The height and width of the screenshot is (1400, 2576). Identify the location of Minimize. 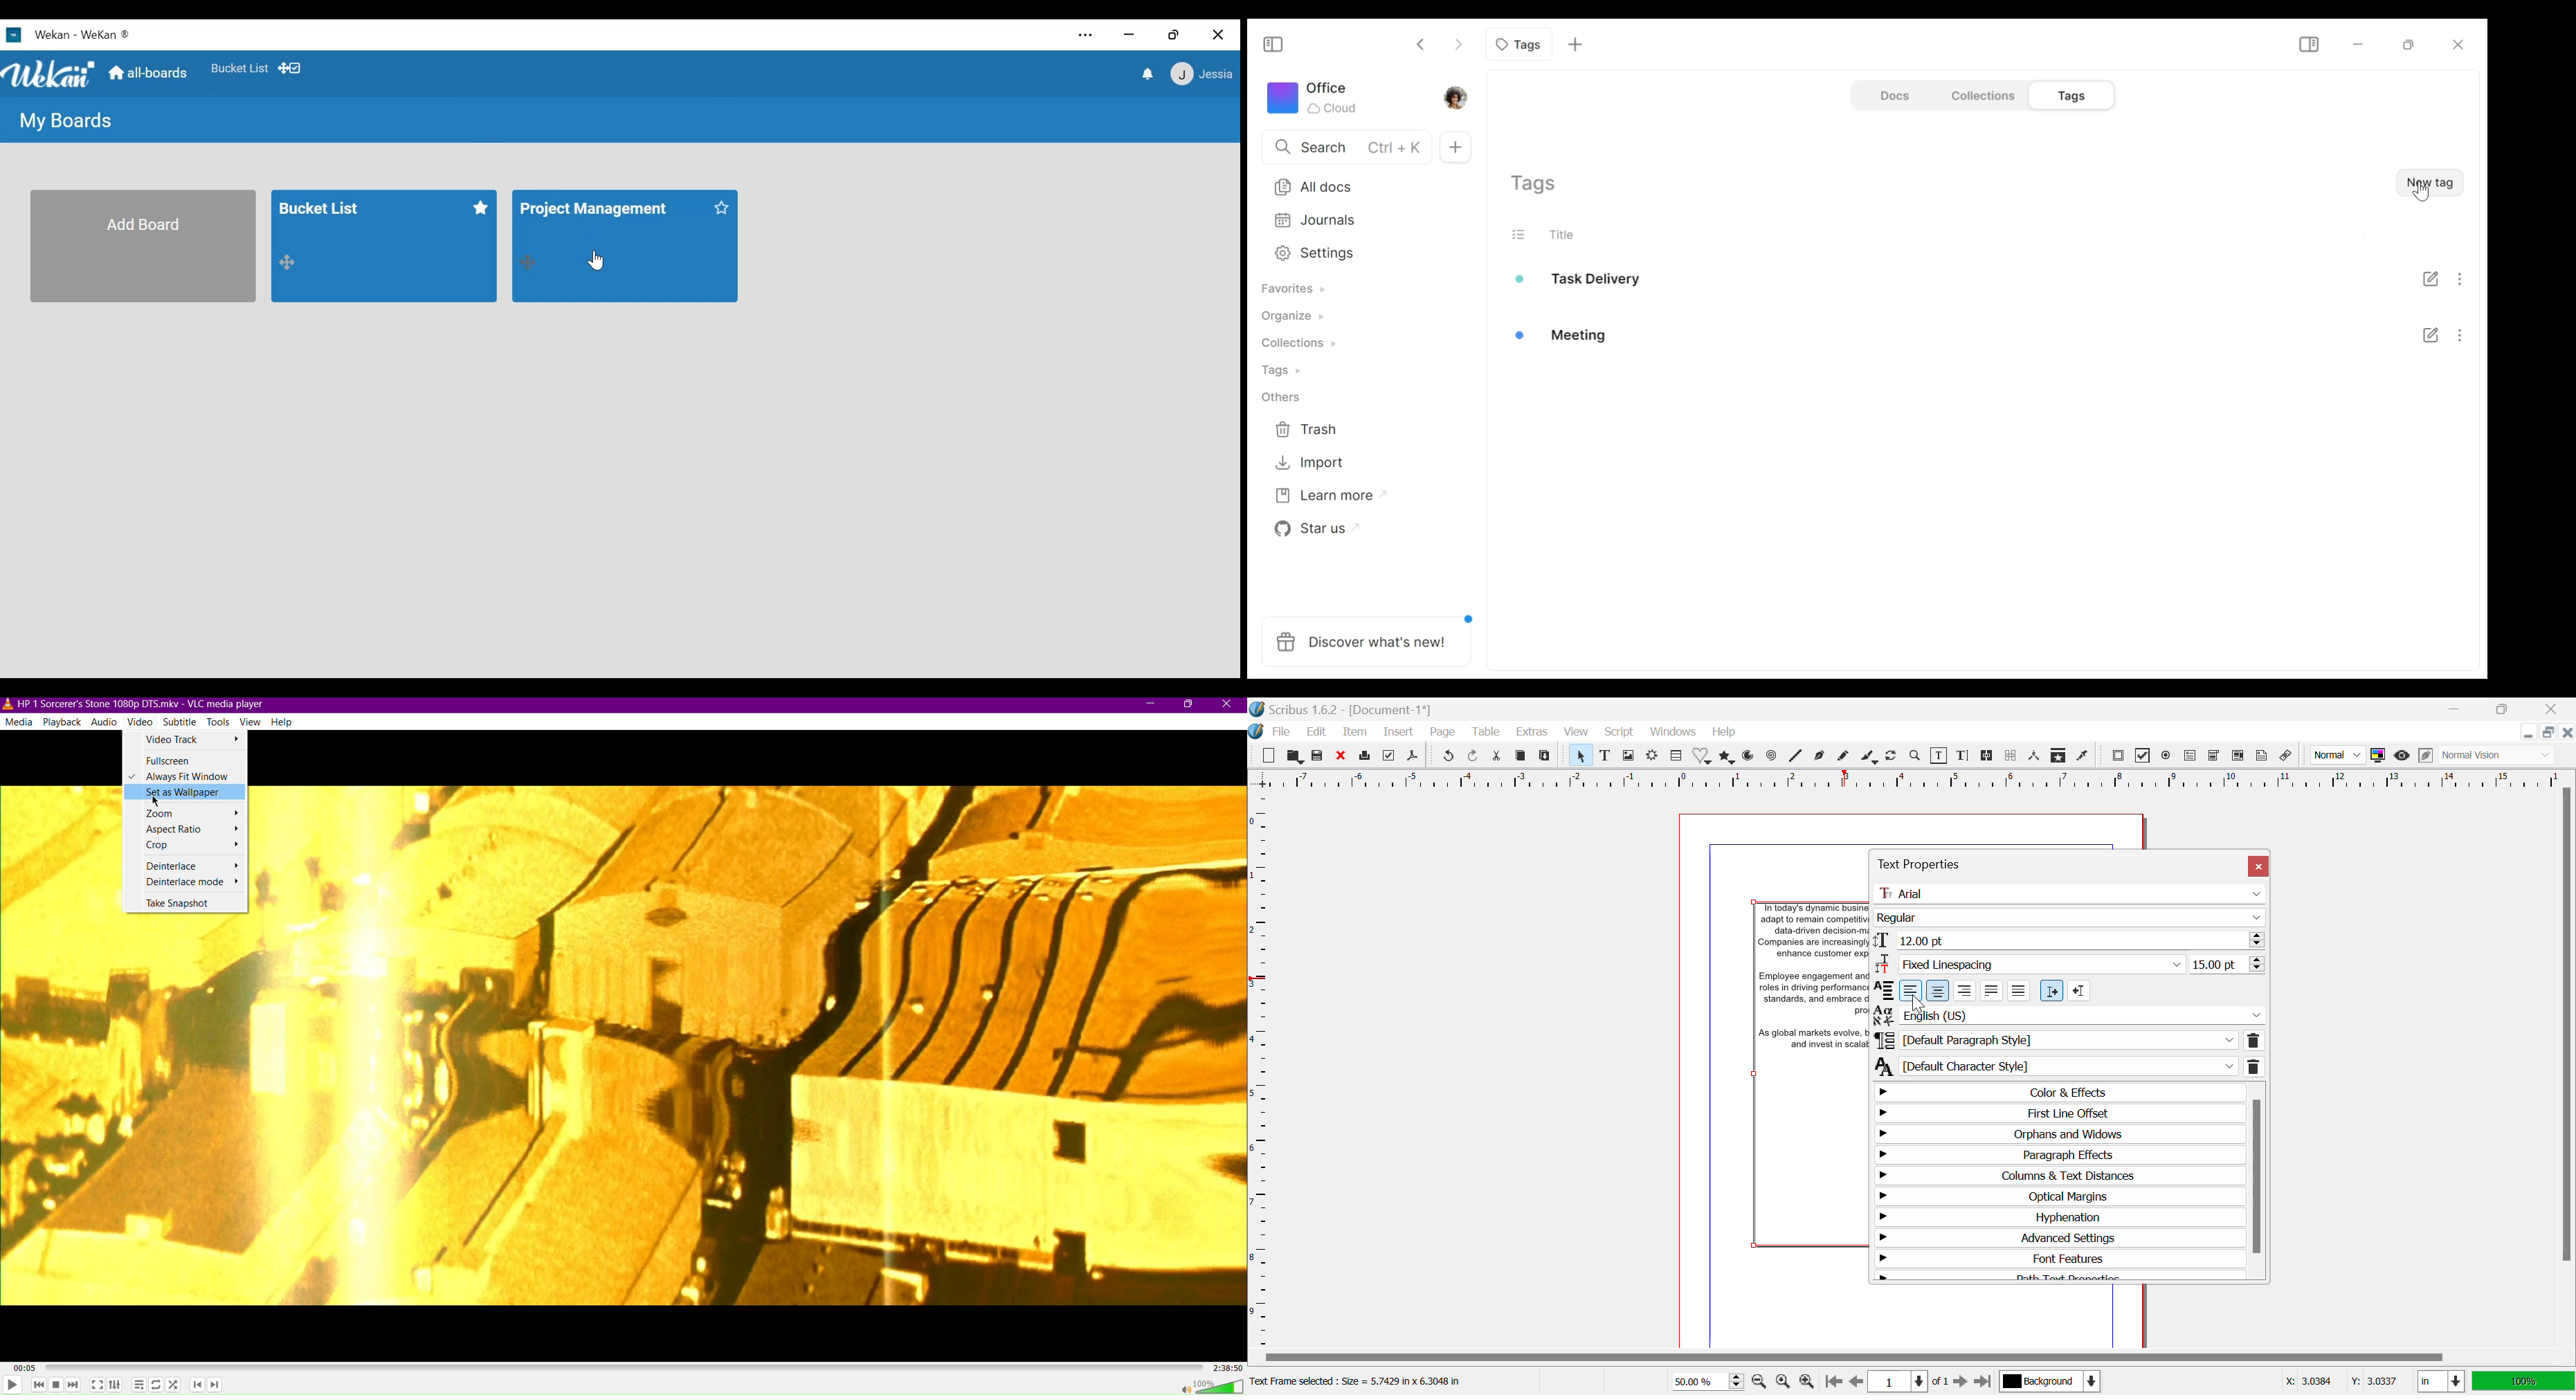
(1150, 706).